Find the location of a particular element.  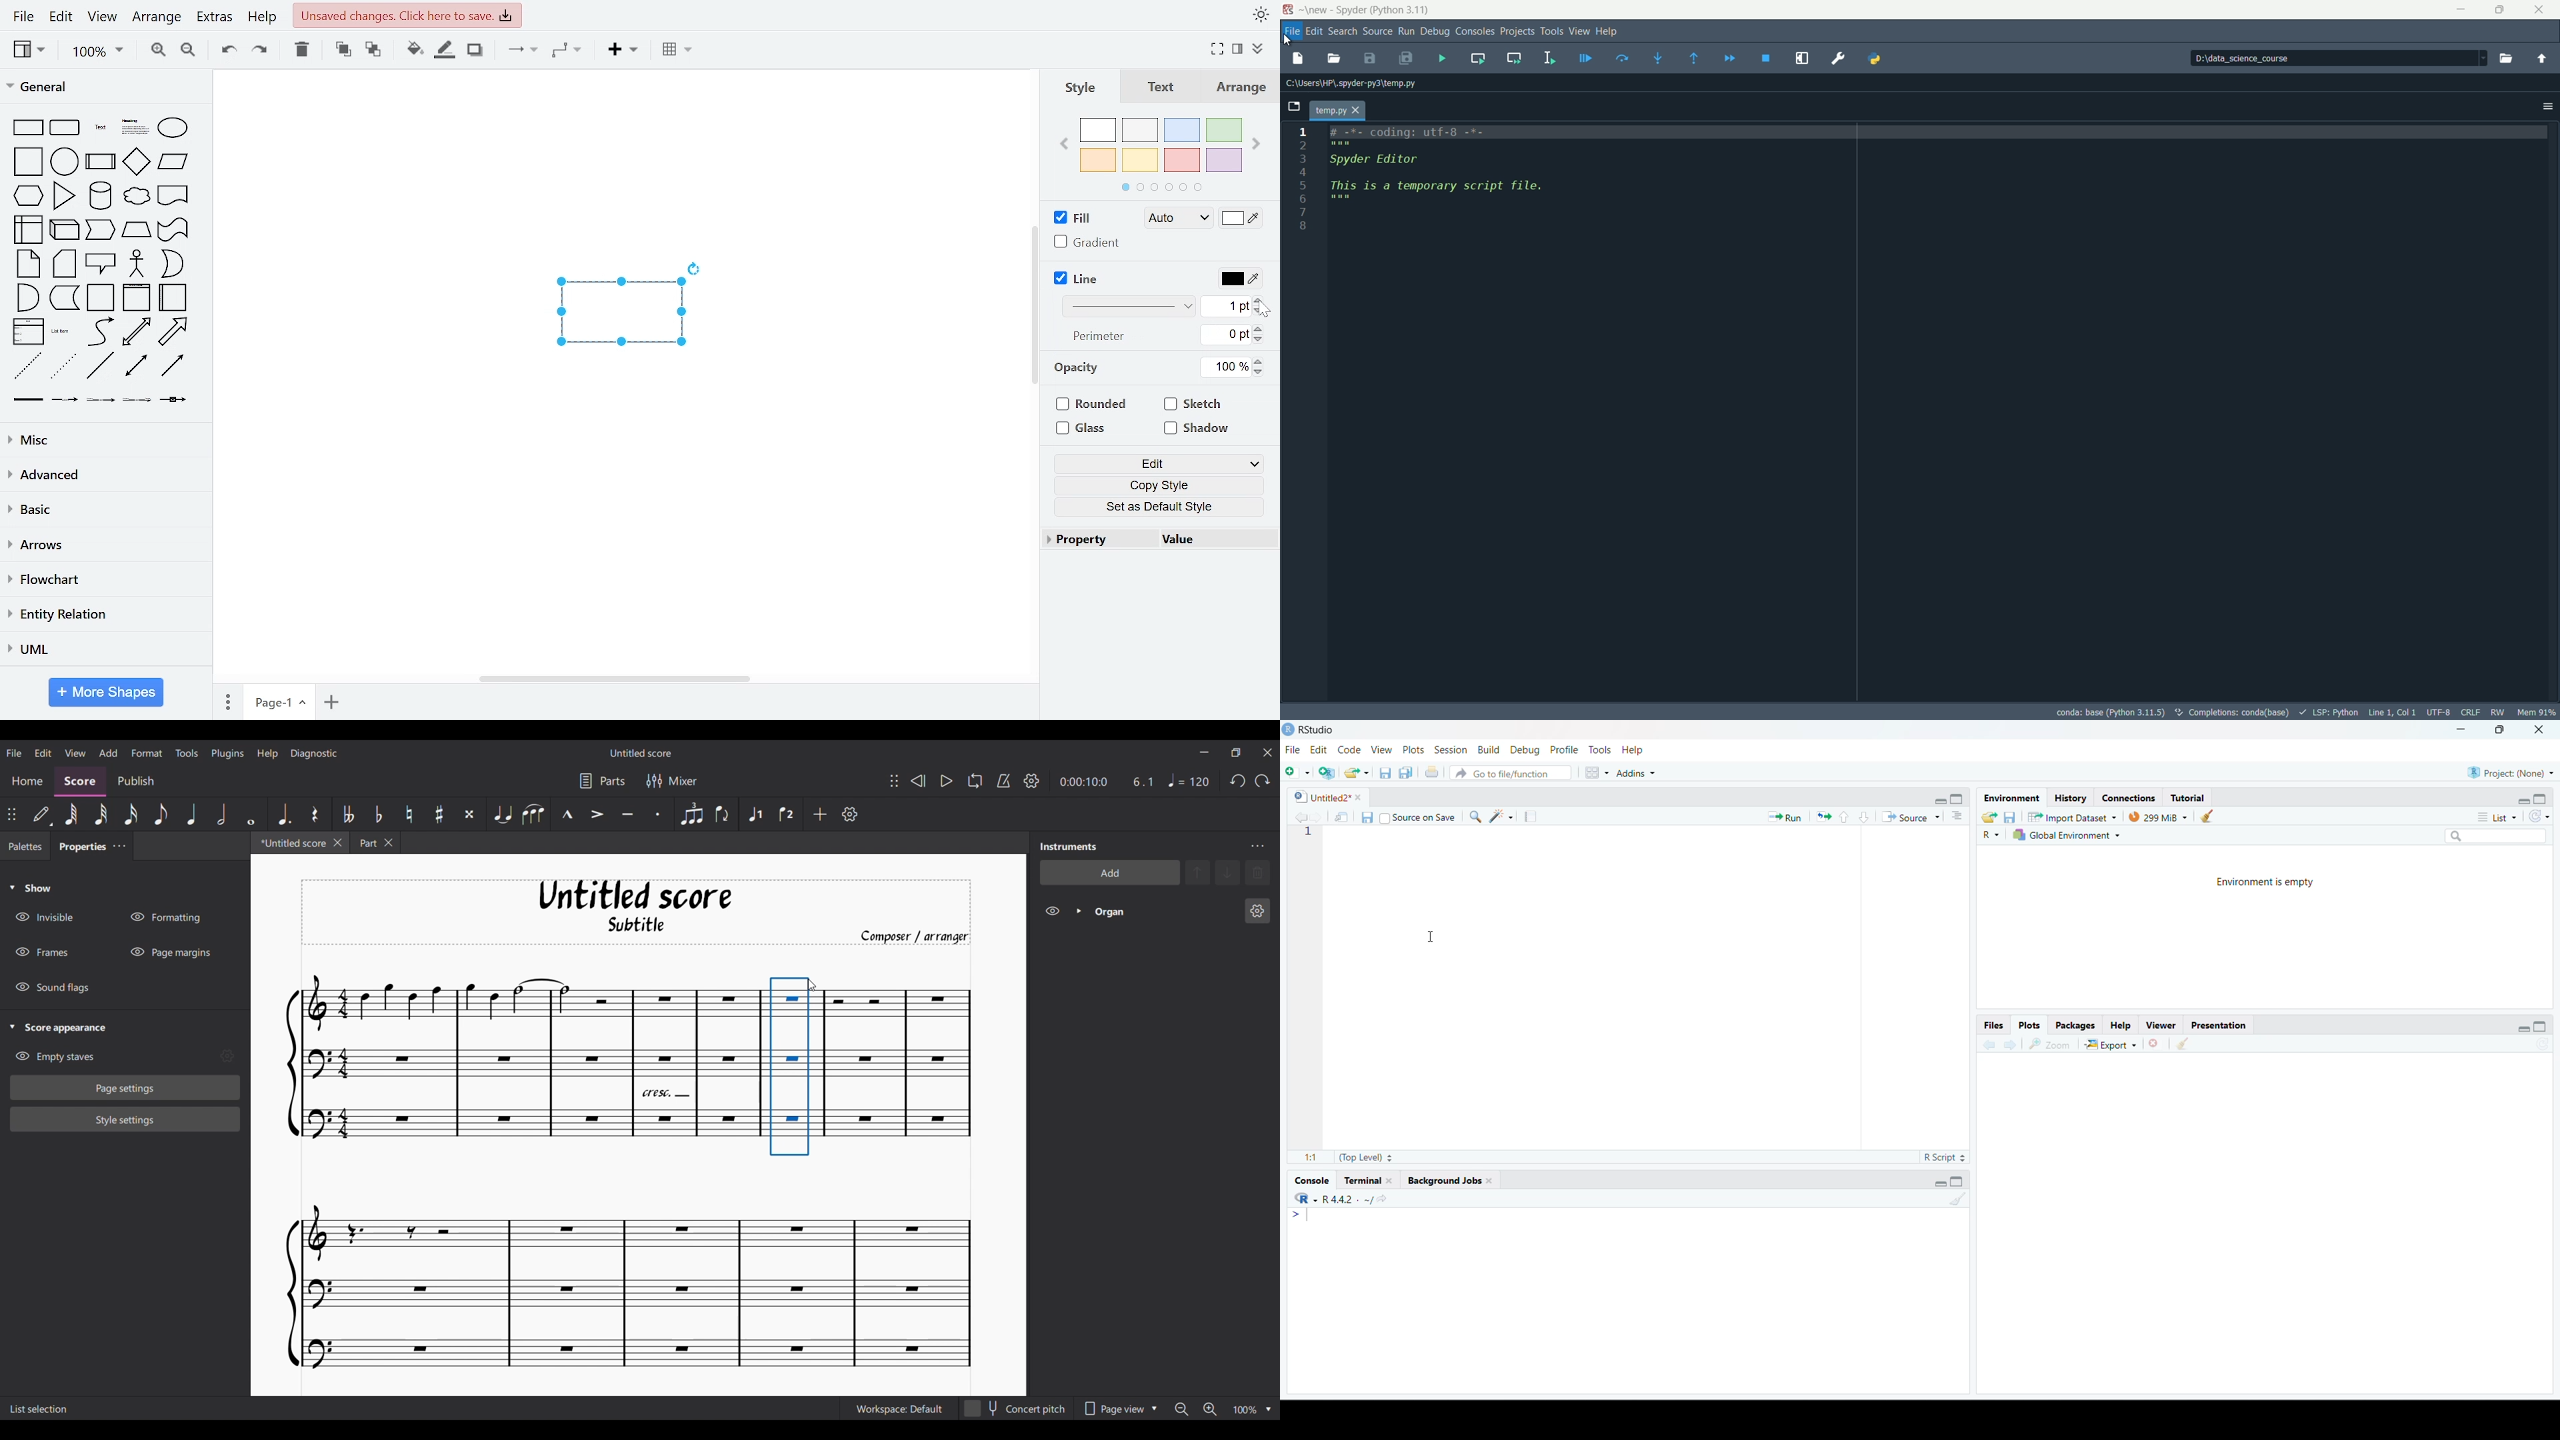

python interpretor is located at coordinates (2113, 712).